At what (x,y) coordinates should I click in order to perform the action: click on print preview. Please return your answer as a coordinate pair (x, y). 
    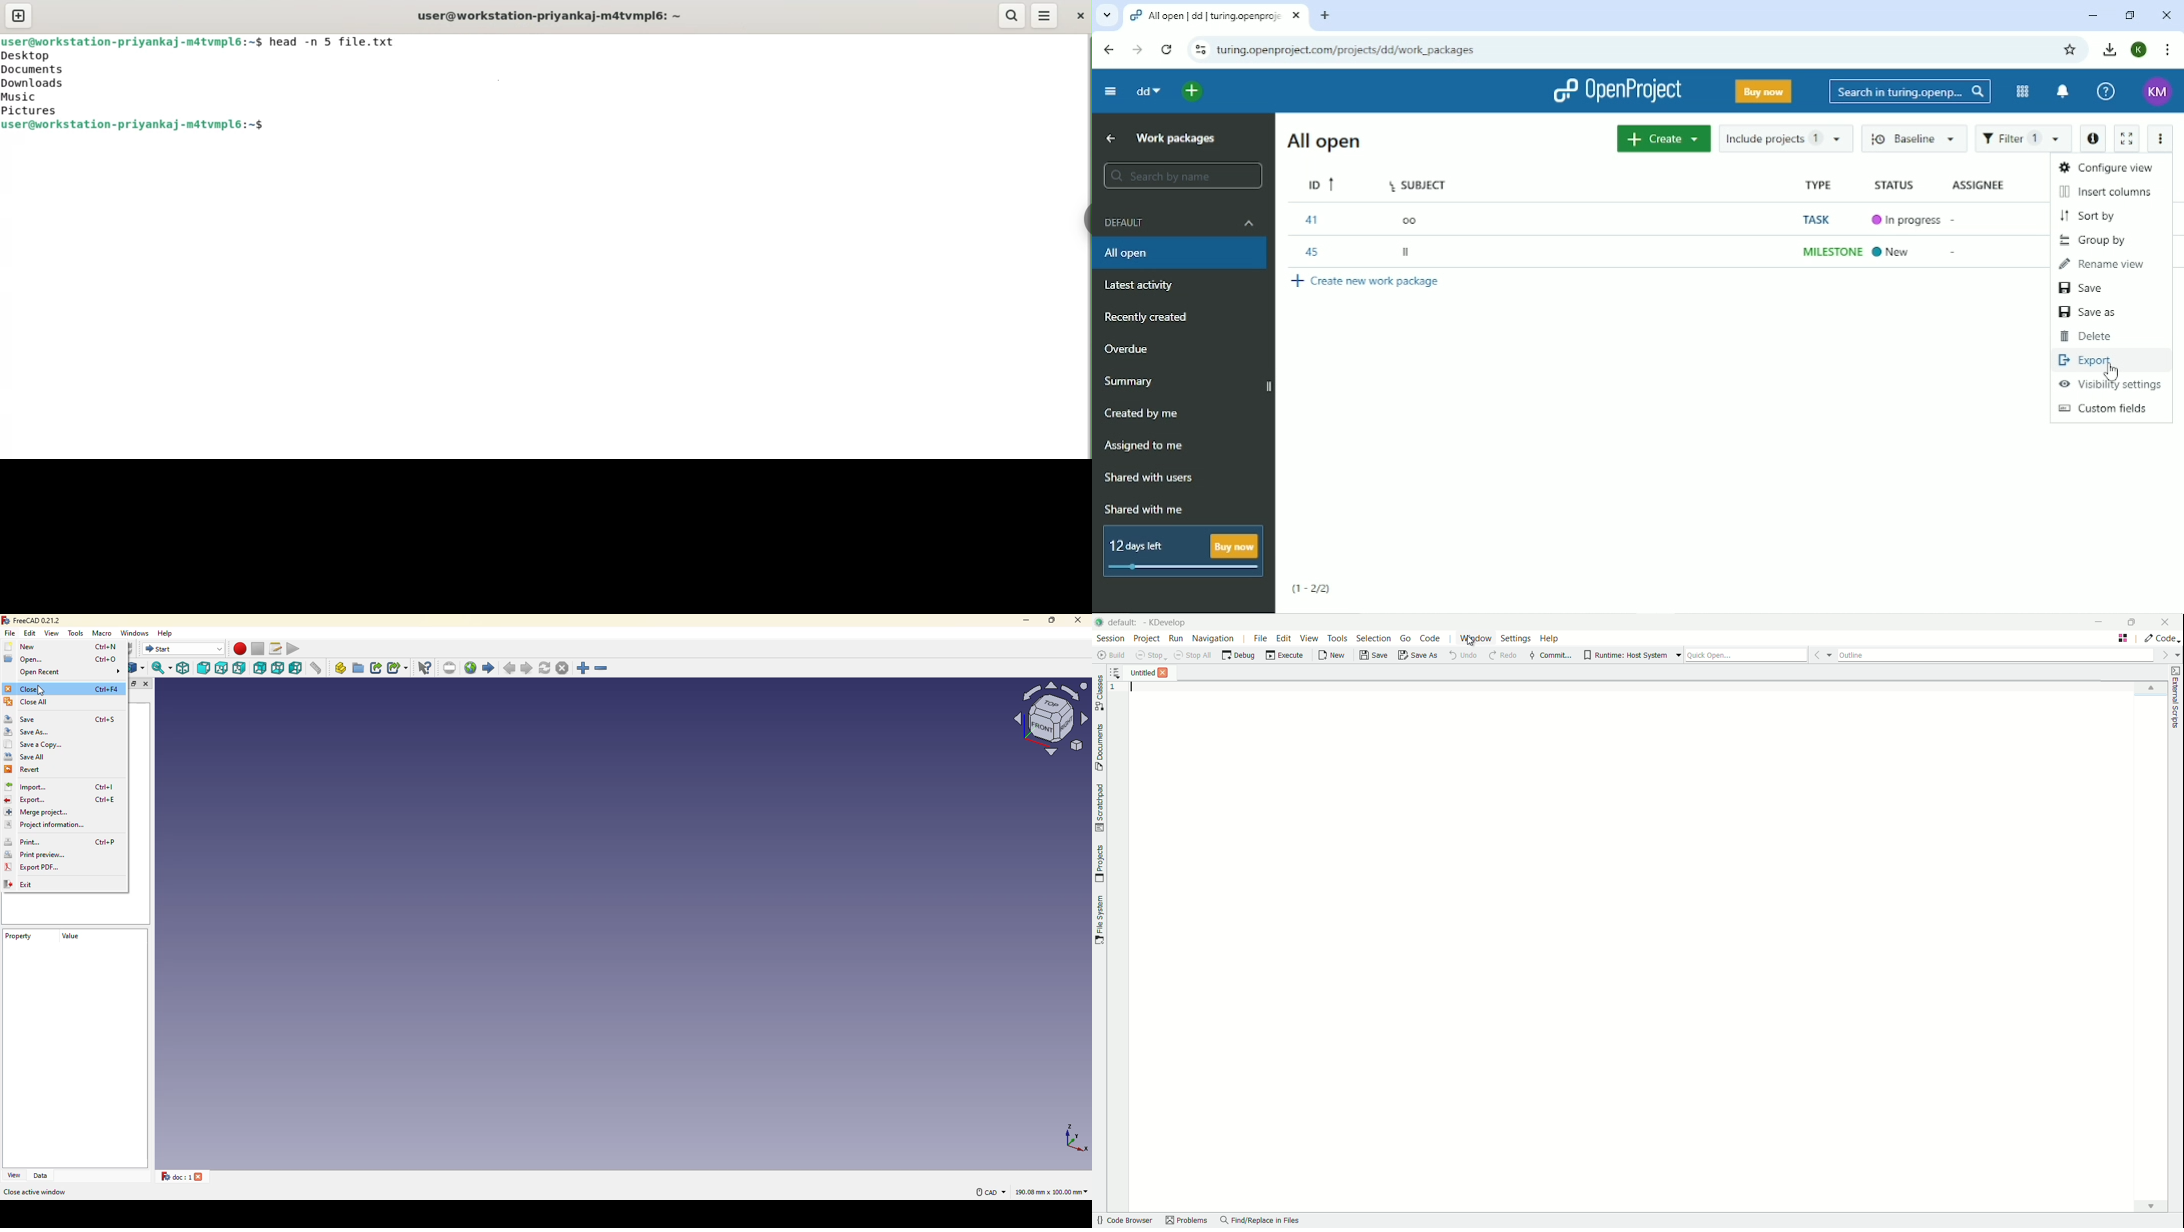
    Looking at the image, I should click on (35, 856).